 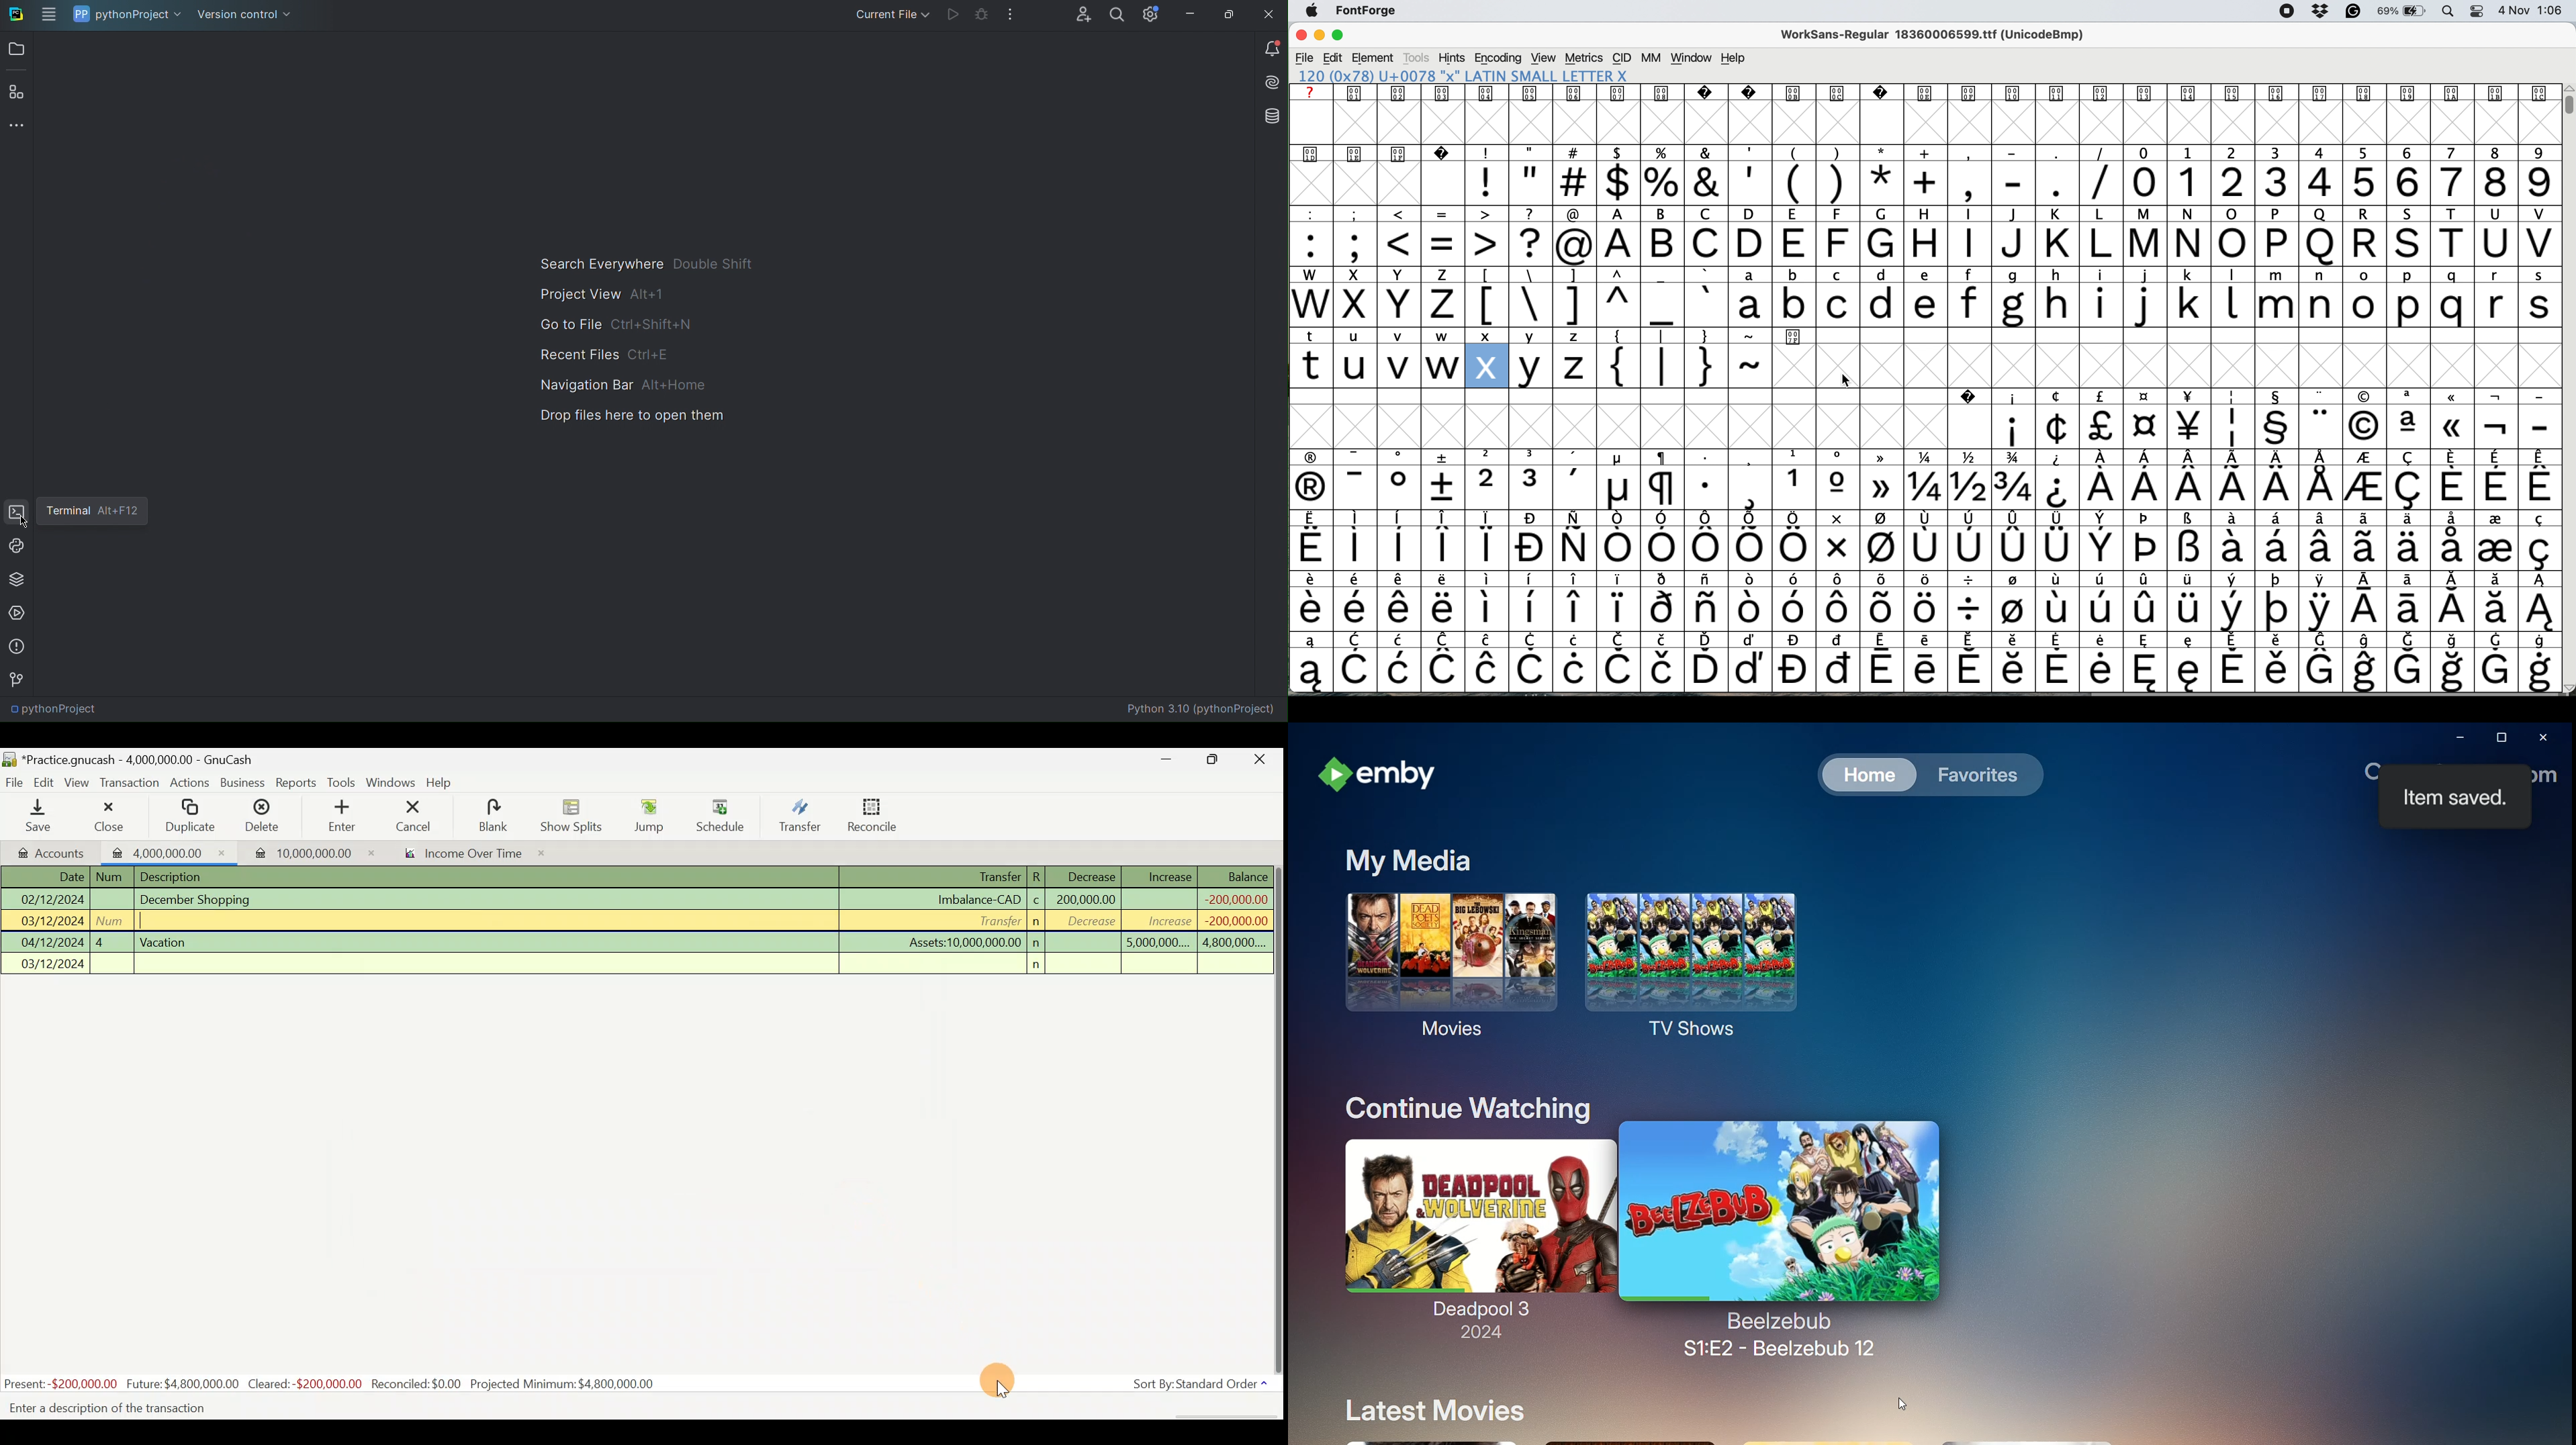 I want to click on Close, so click(x=1264, y=759).